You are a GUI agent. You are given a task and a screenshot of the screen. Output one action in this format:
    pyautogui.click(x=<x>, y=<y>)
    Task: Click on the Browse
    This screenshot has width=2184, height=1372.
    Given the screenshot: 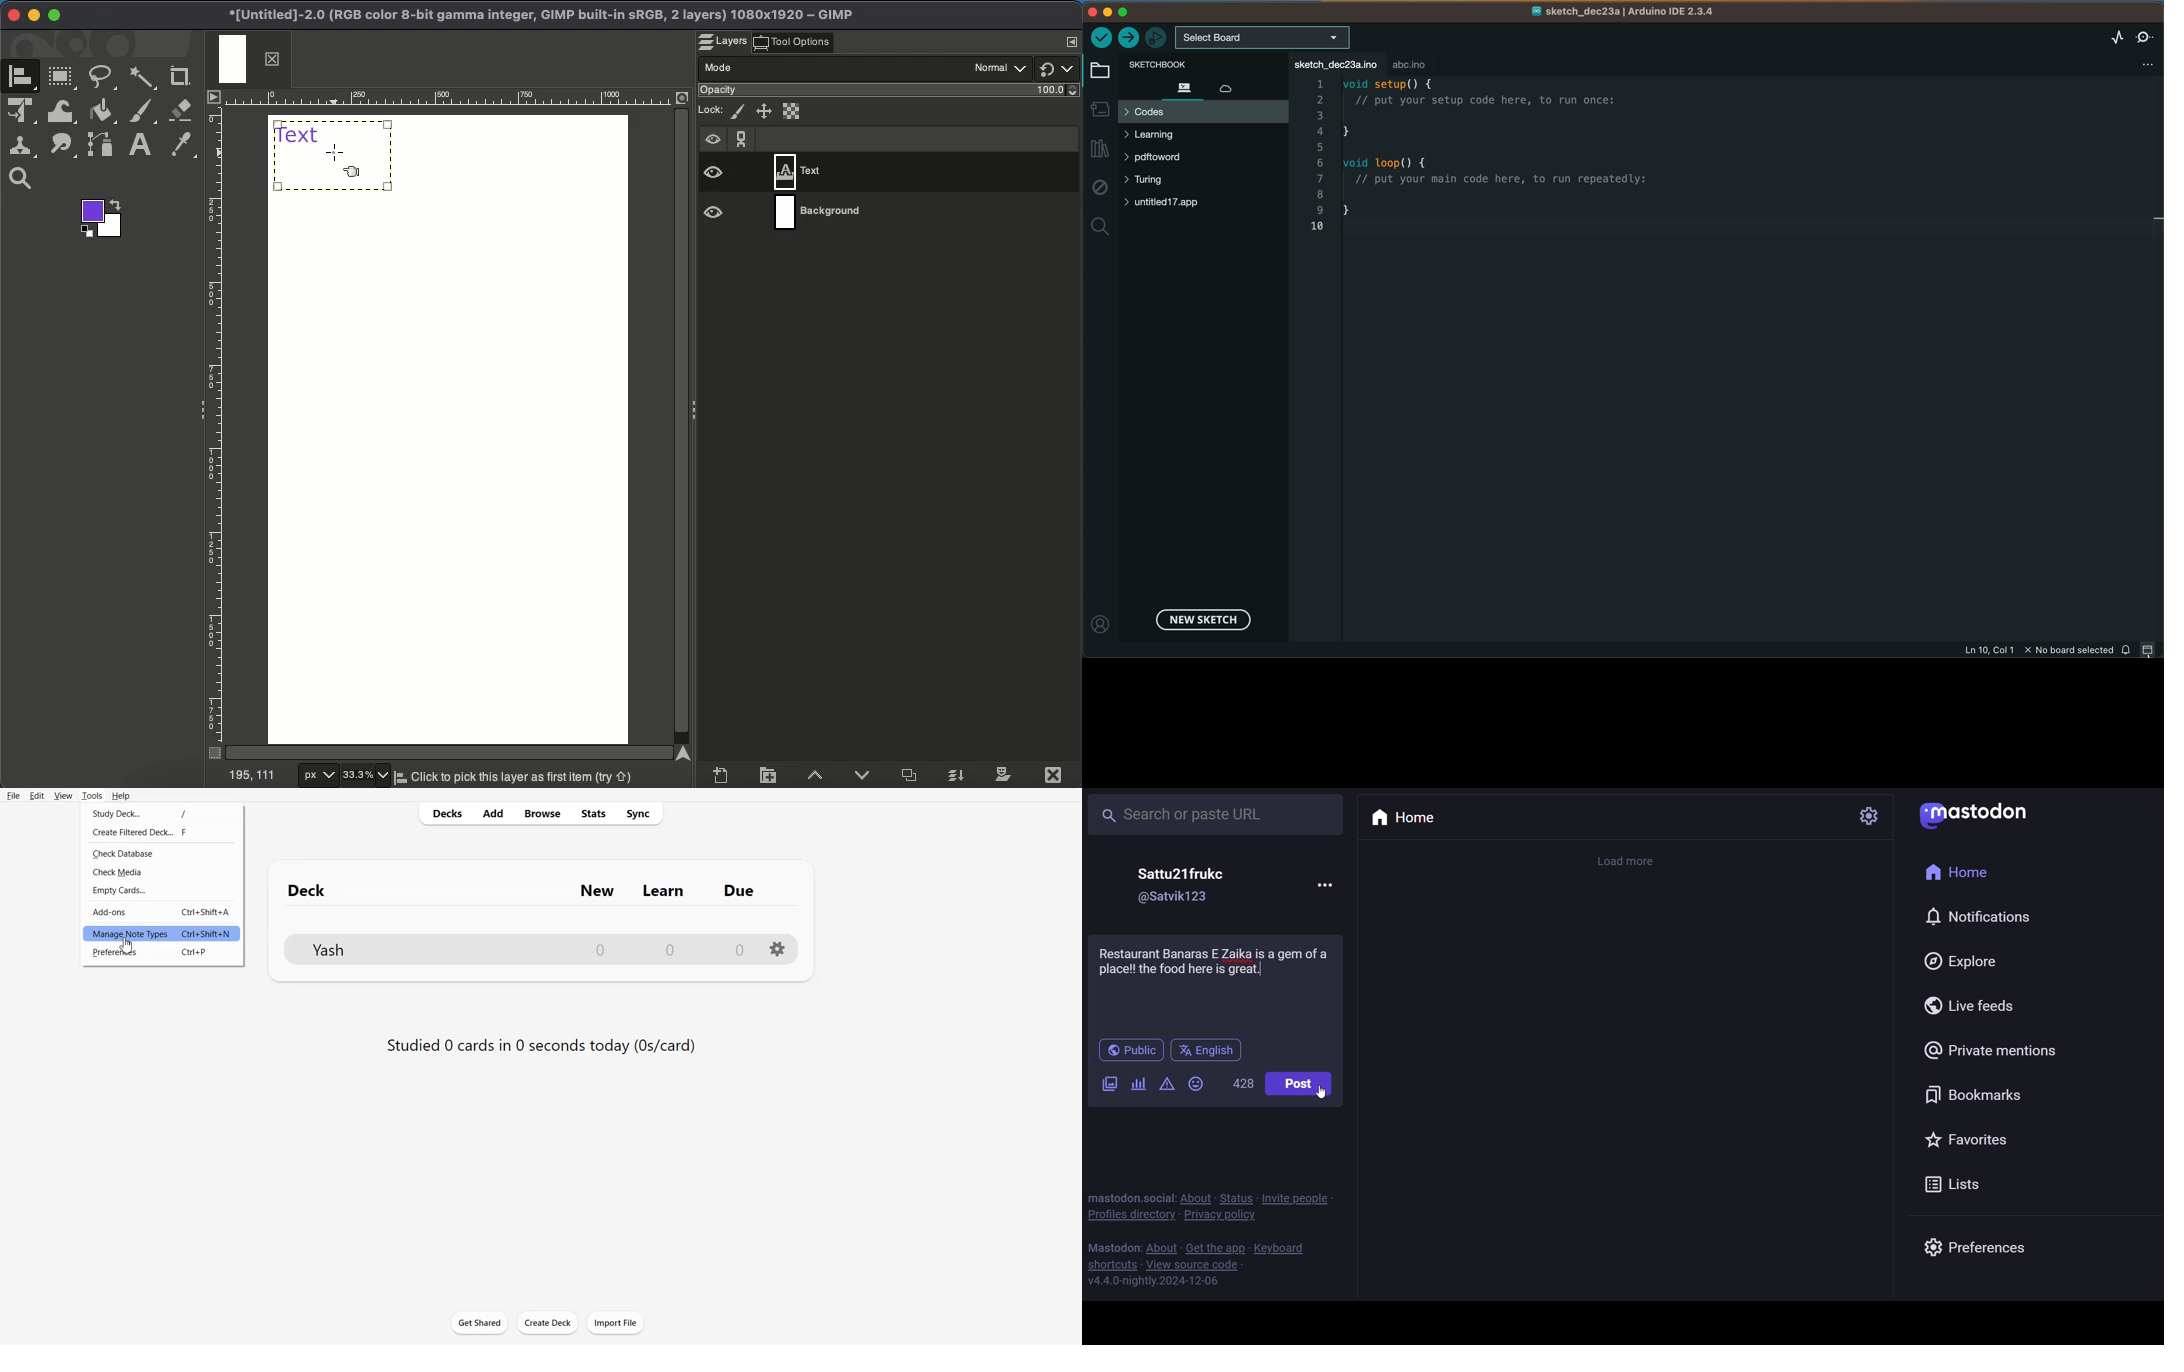 What is the action you would take?
    pyautogui.click(x=541, y=813)
    